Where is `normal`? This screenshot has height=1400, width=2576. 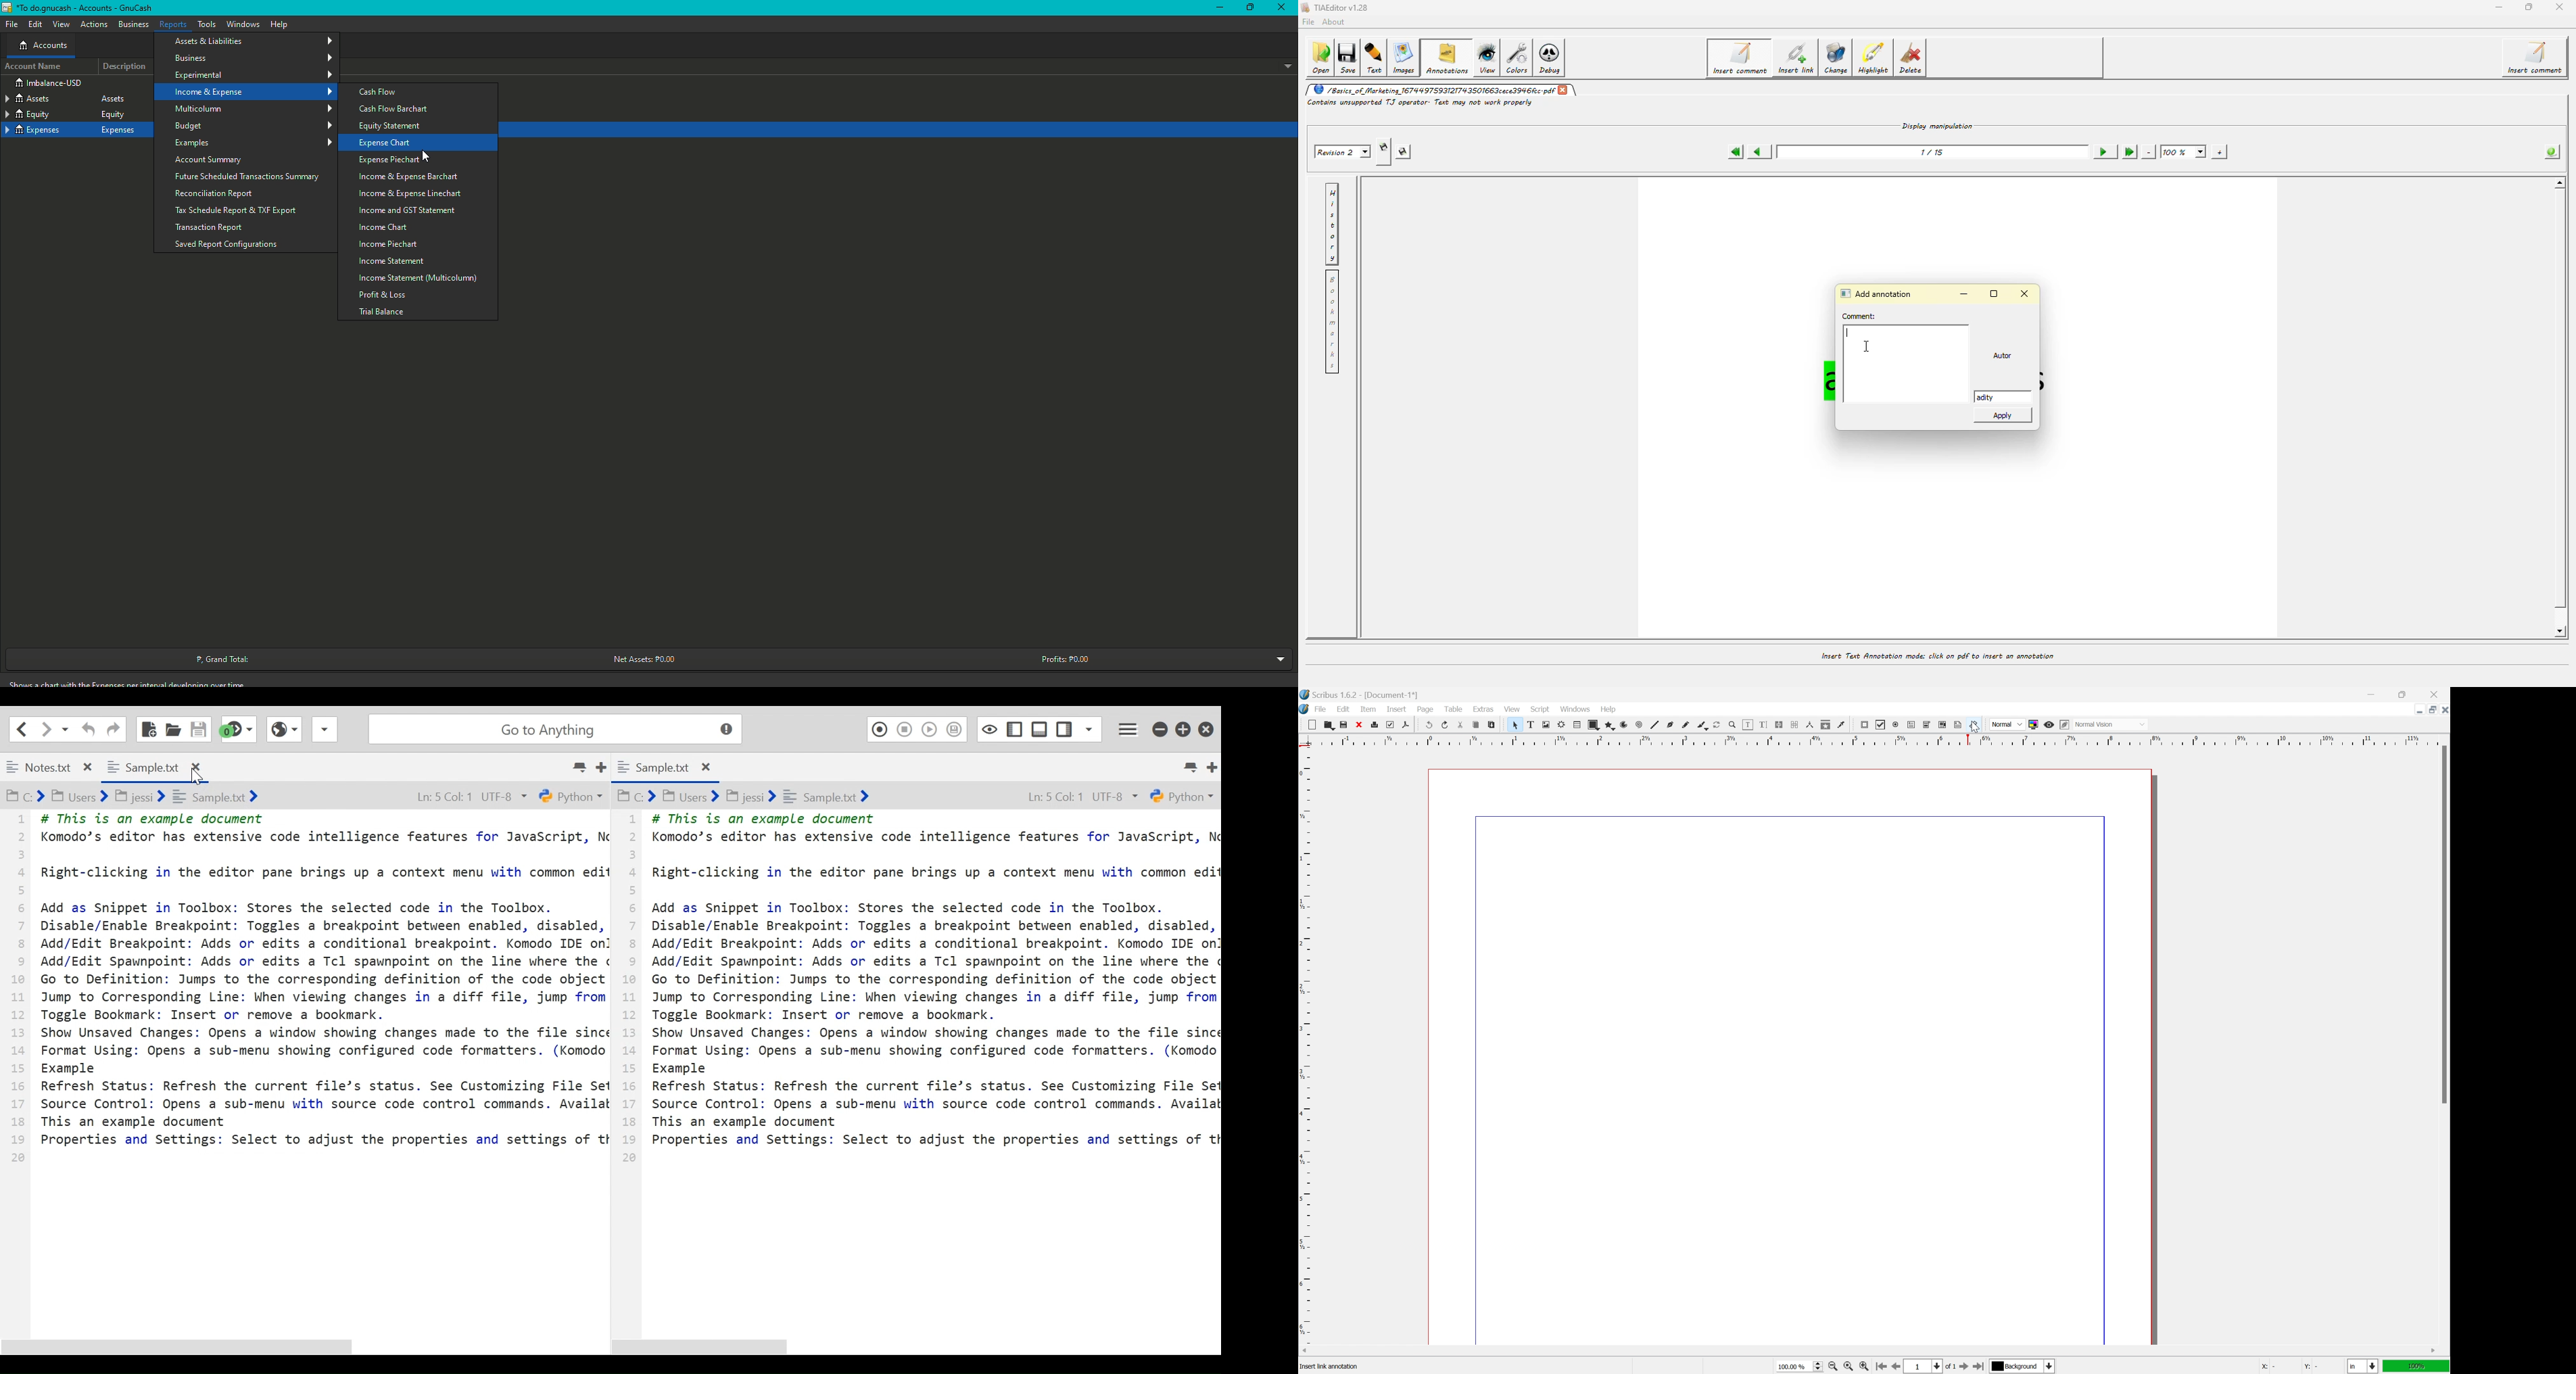
normal is located at coordinates (2007, 723).